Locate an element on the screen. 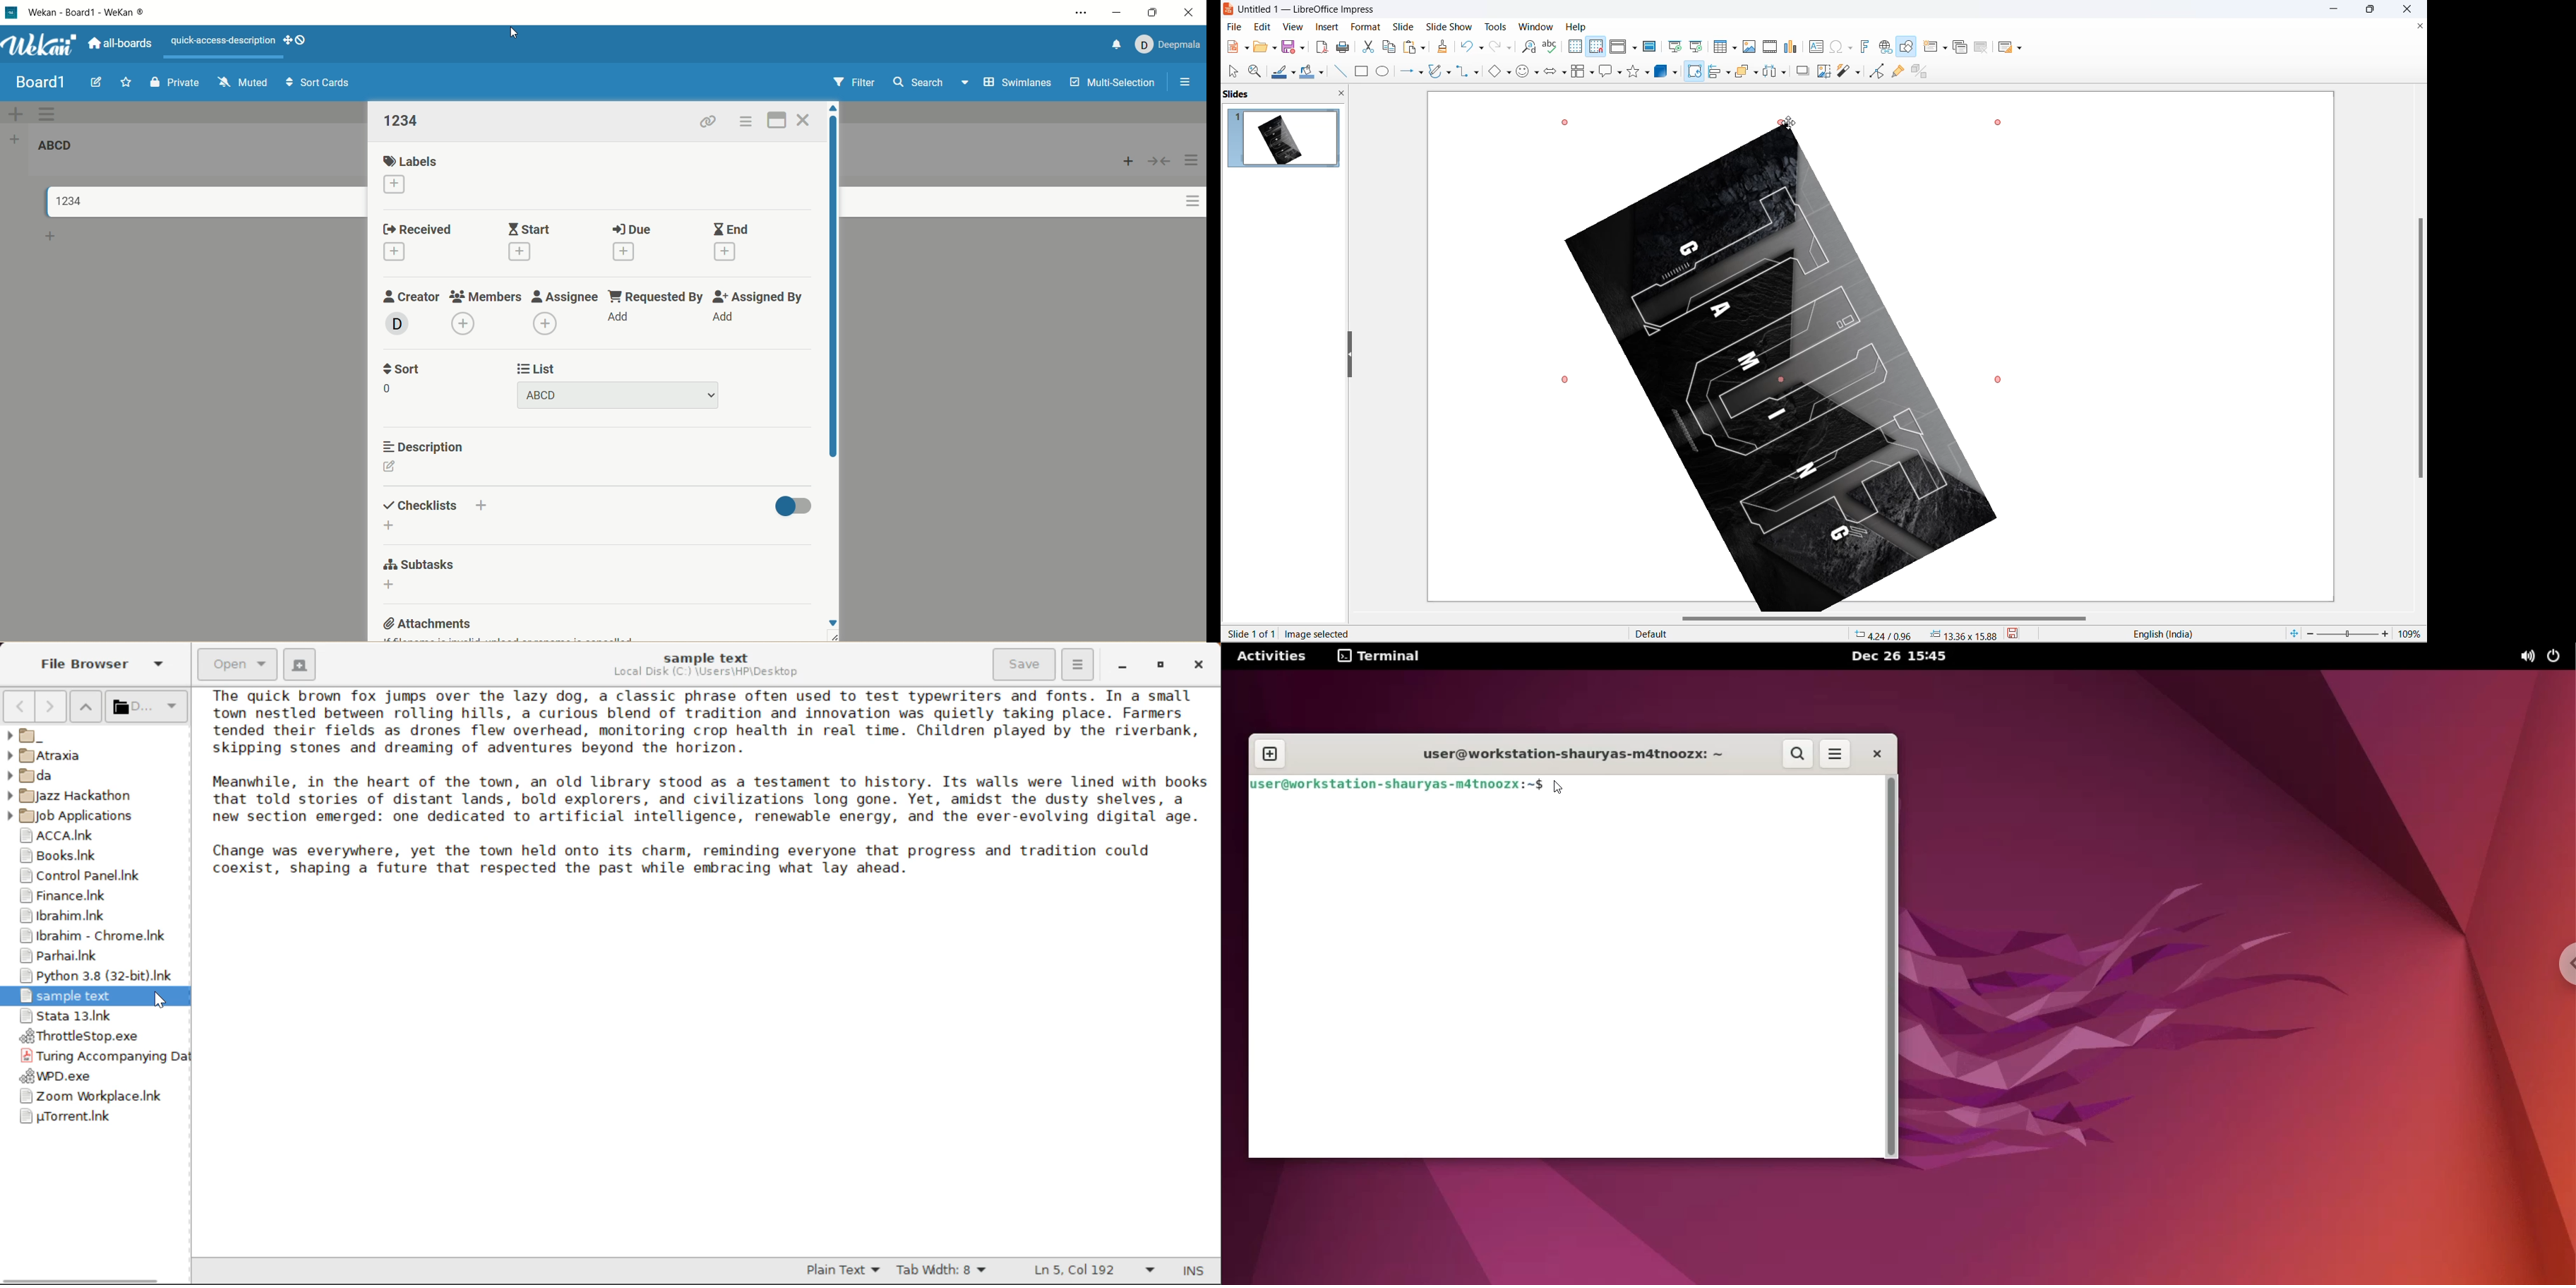  Ibrahim Folder Shortcut Link is located at coordinates (94, 917).